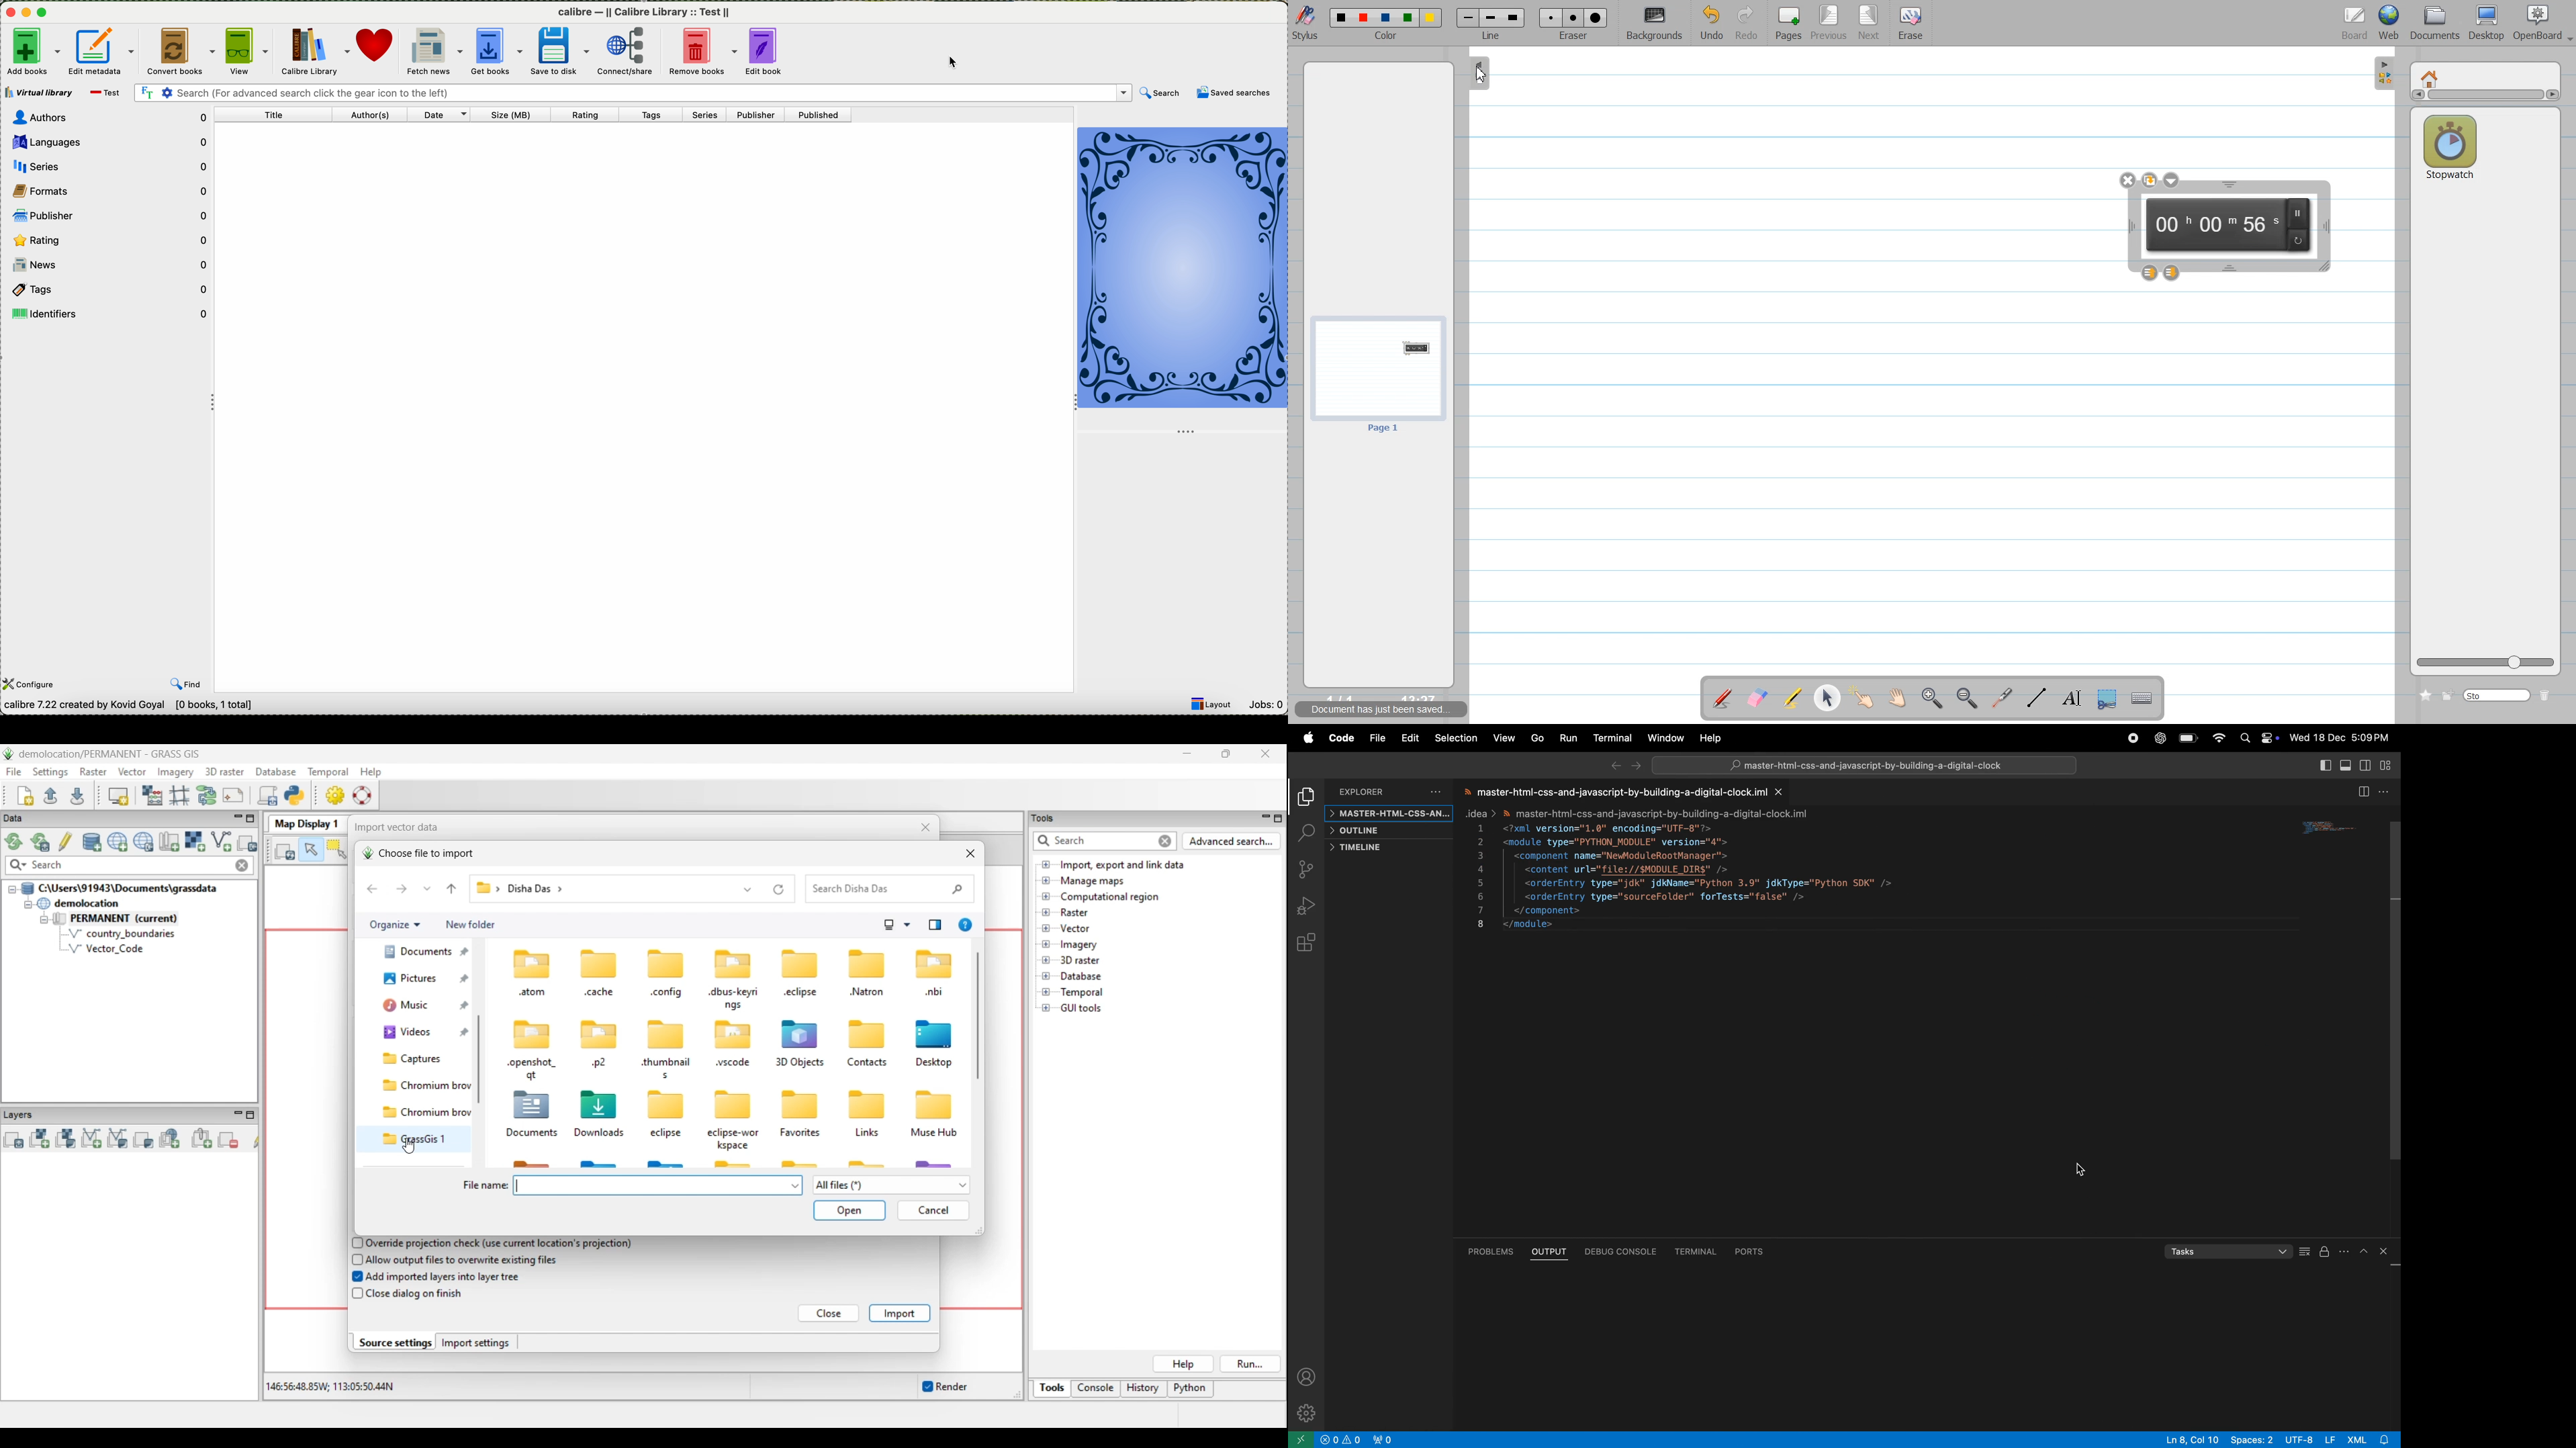  Describe the element at coordinates (2431, 77) in the screenshot. I see `Home window` at that location.